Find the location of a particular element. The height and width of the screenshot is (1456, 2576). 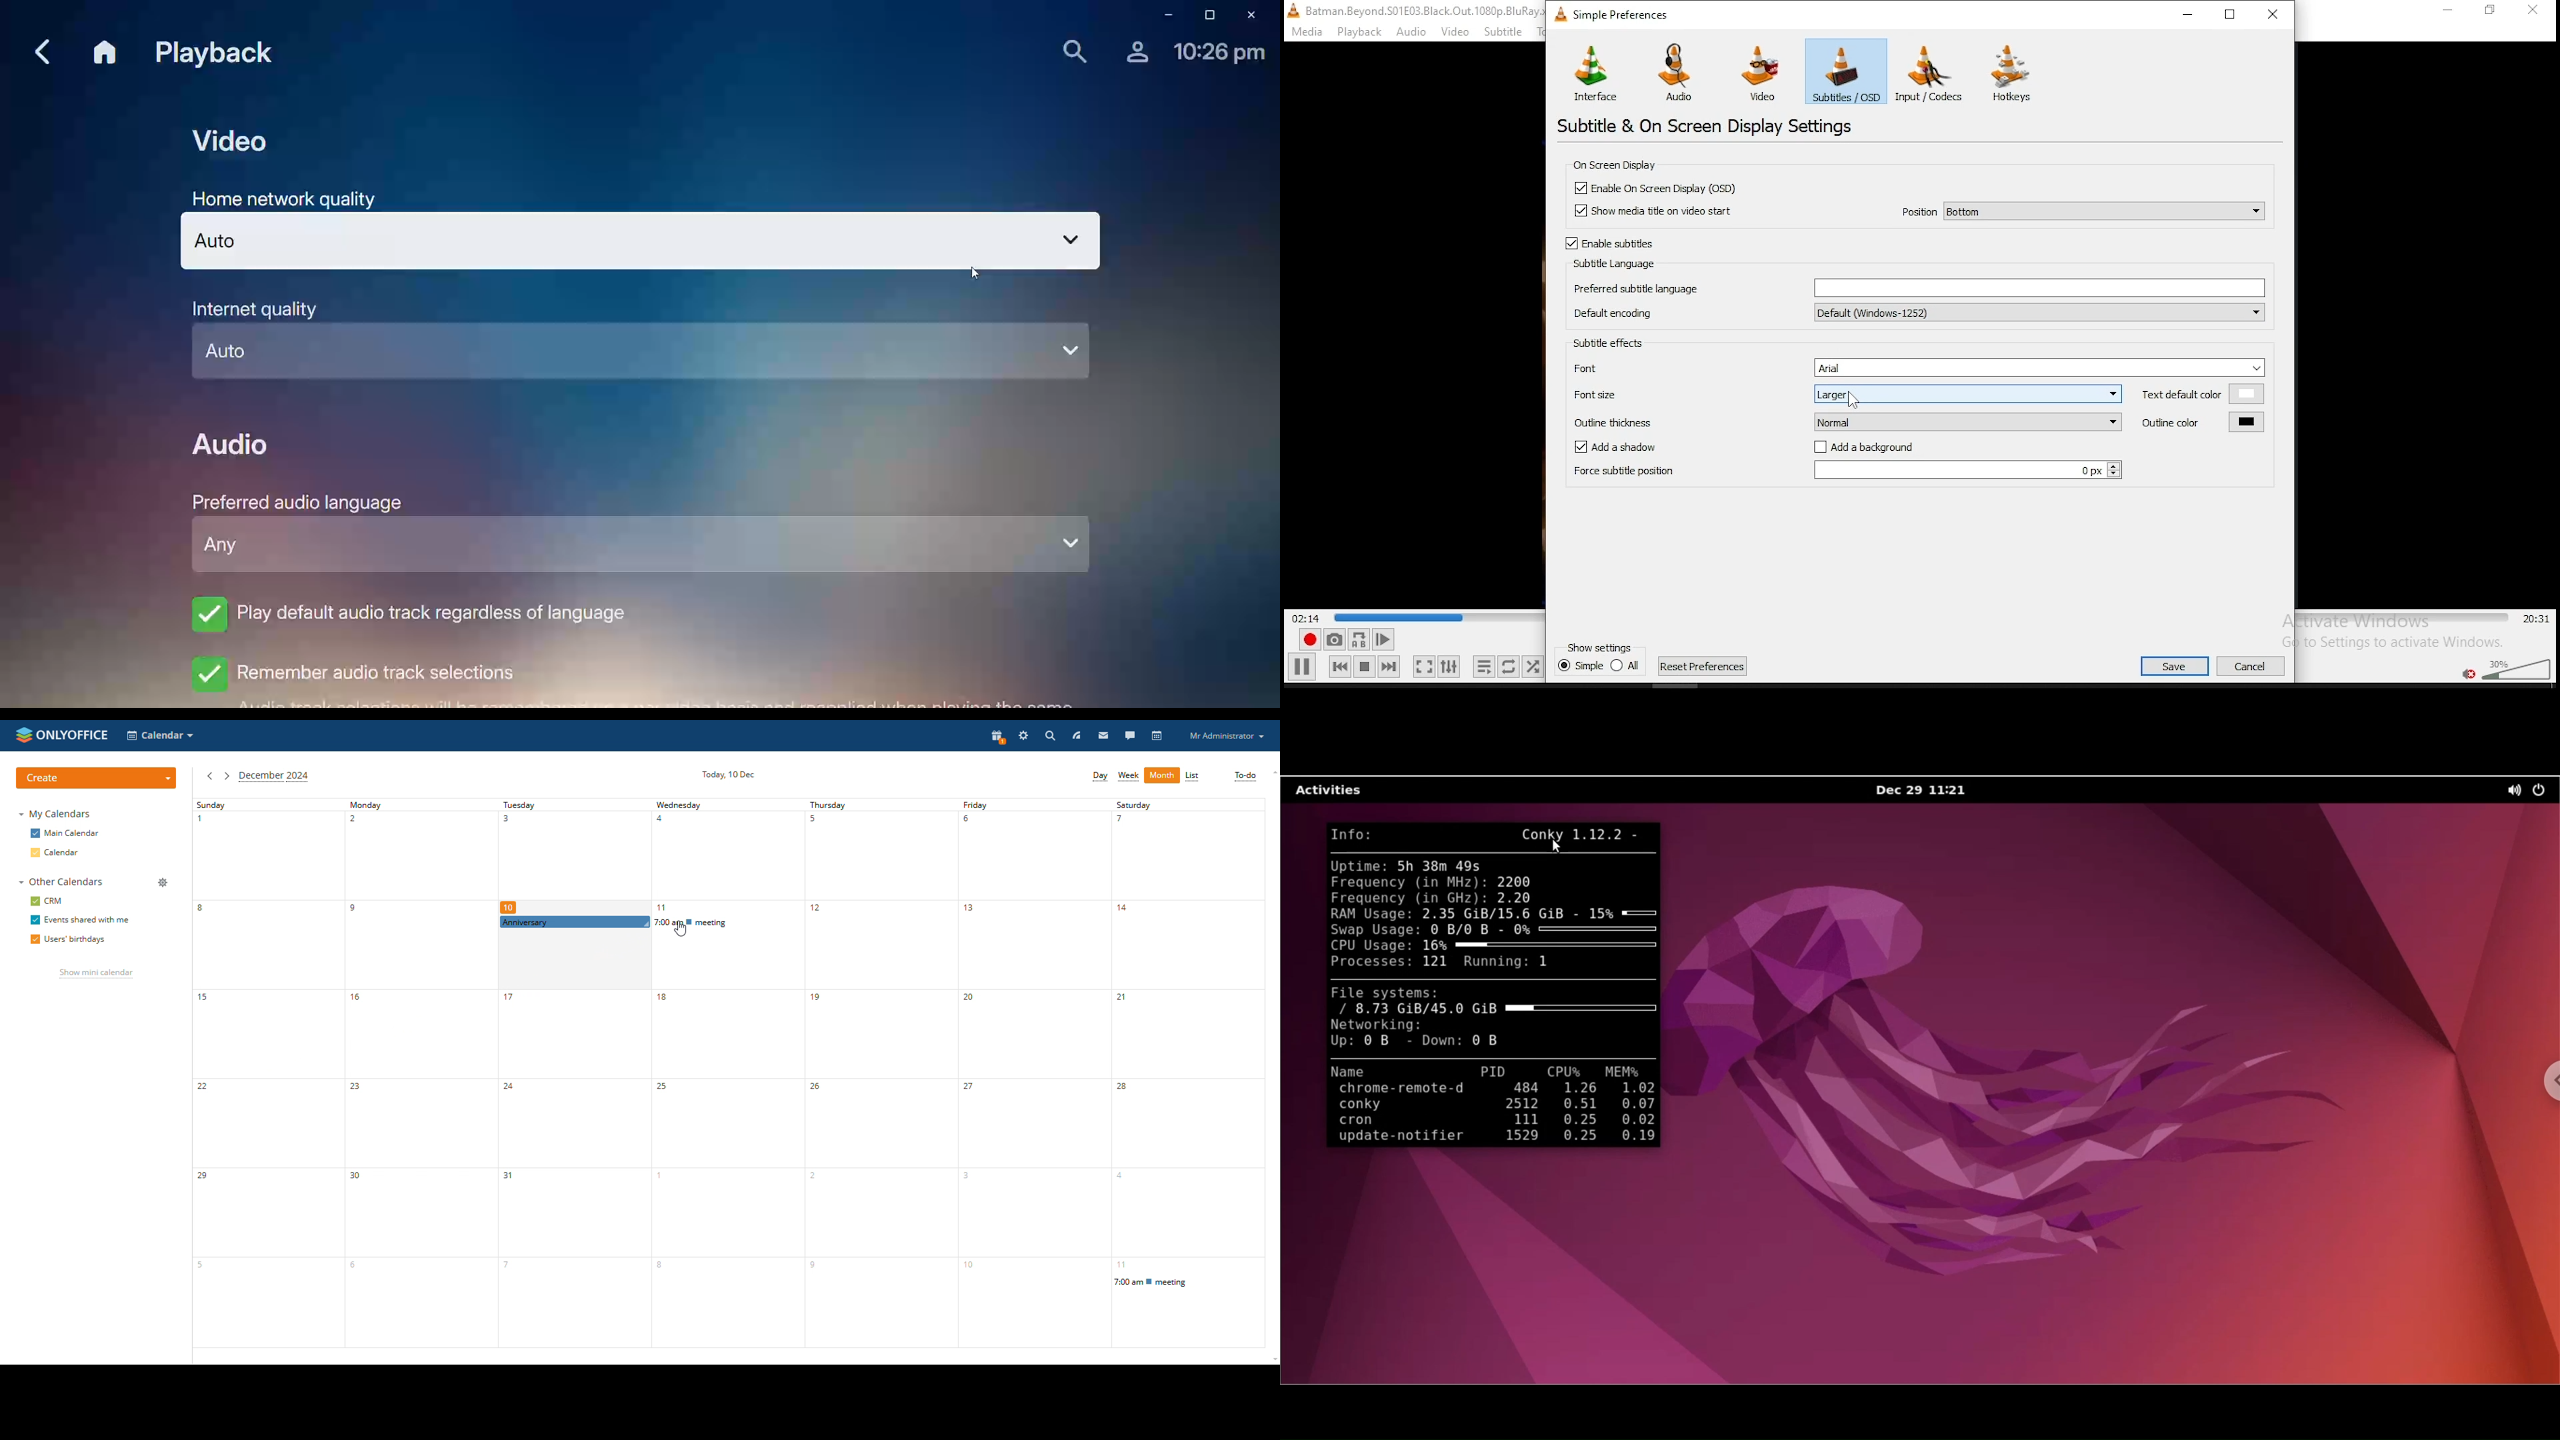

font size is located at coordinates (1844, 394).